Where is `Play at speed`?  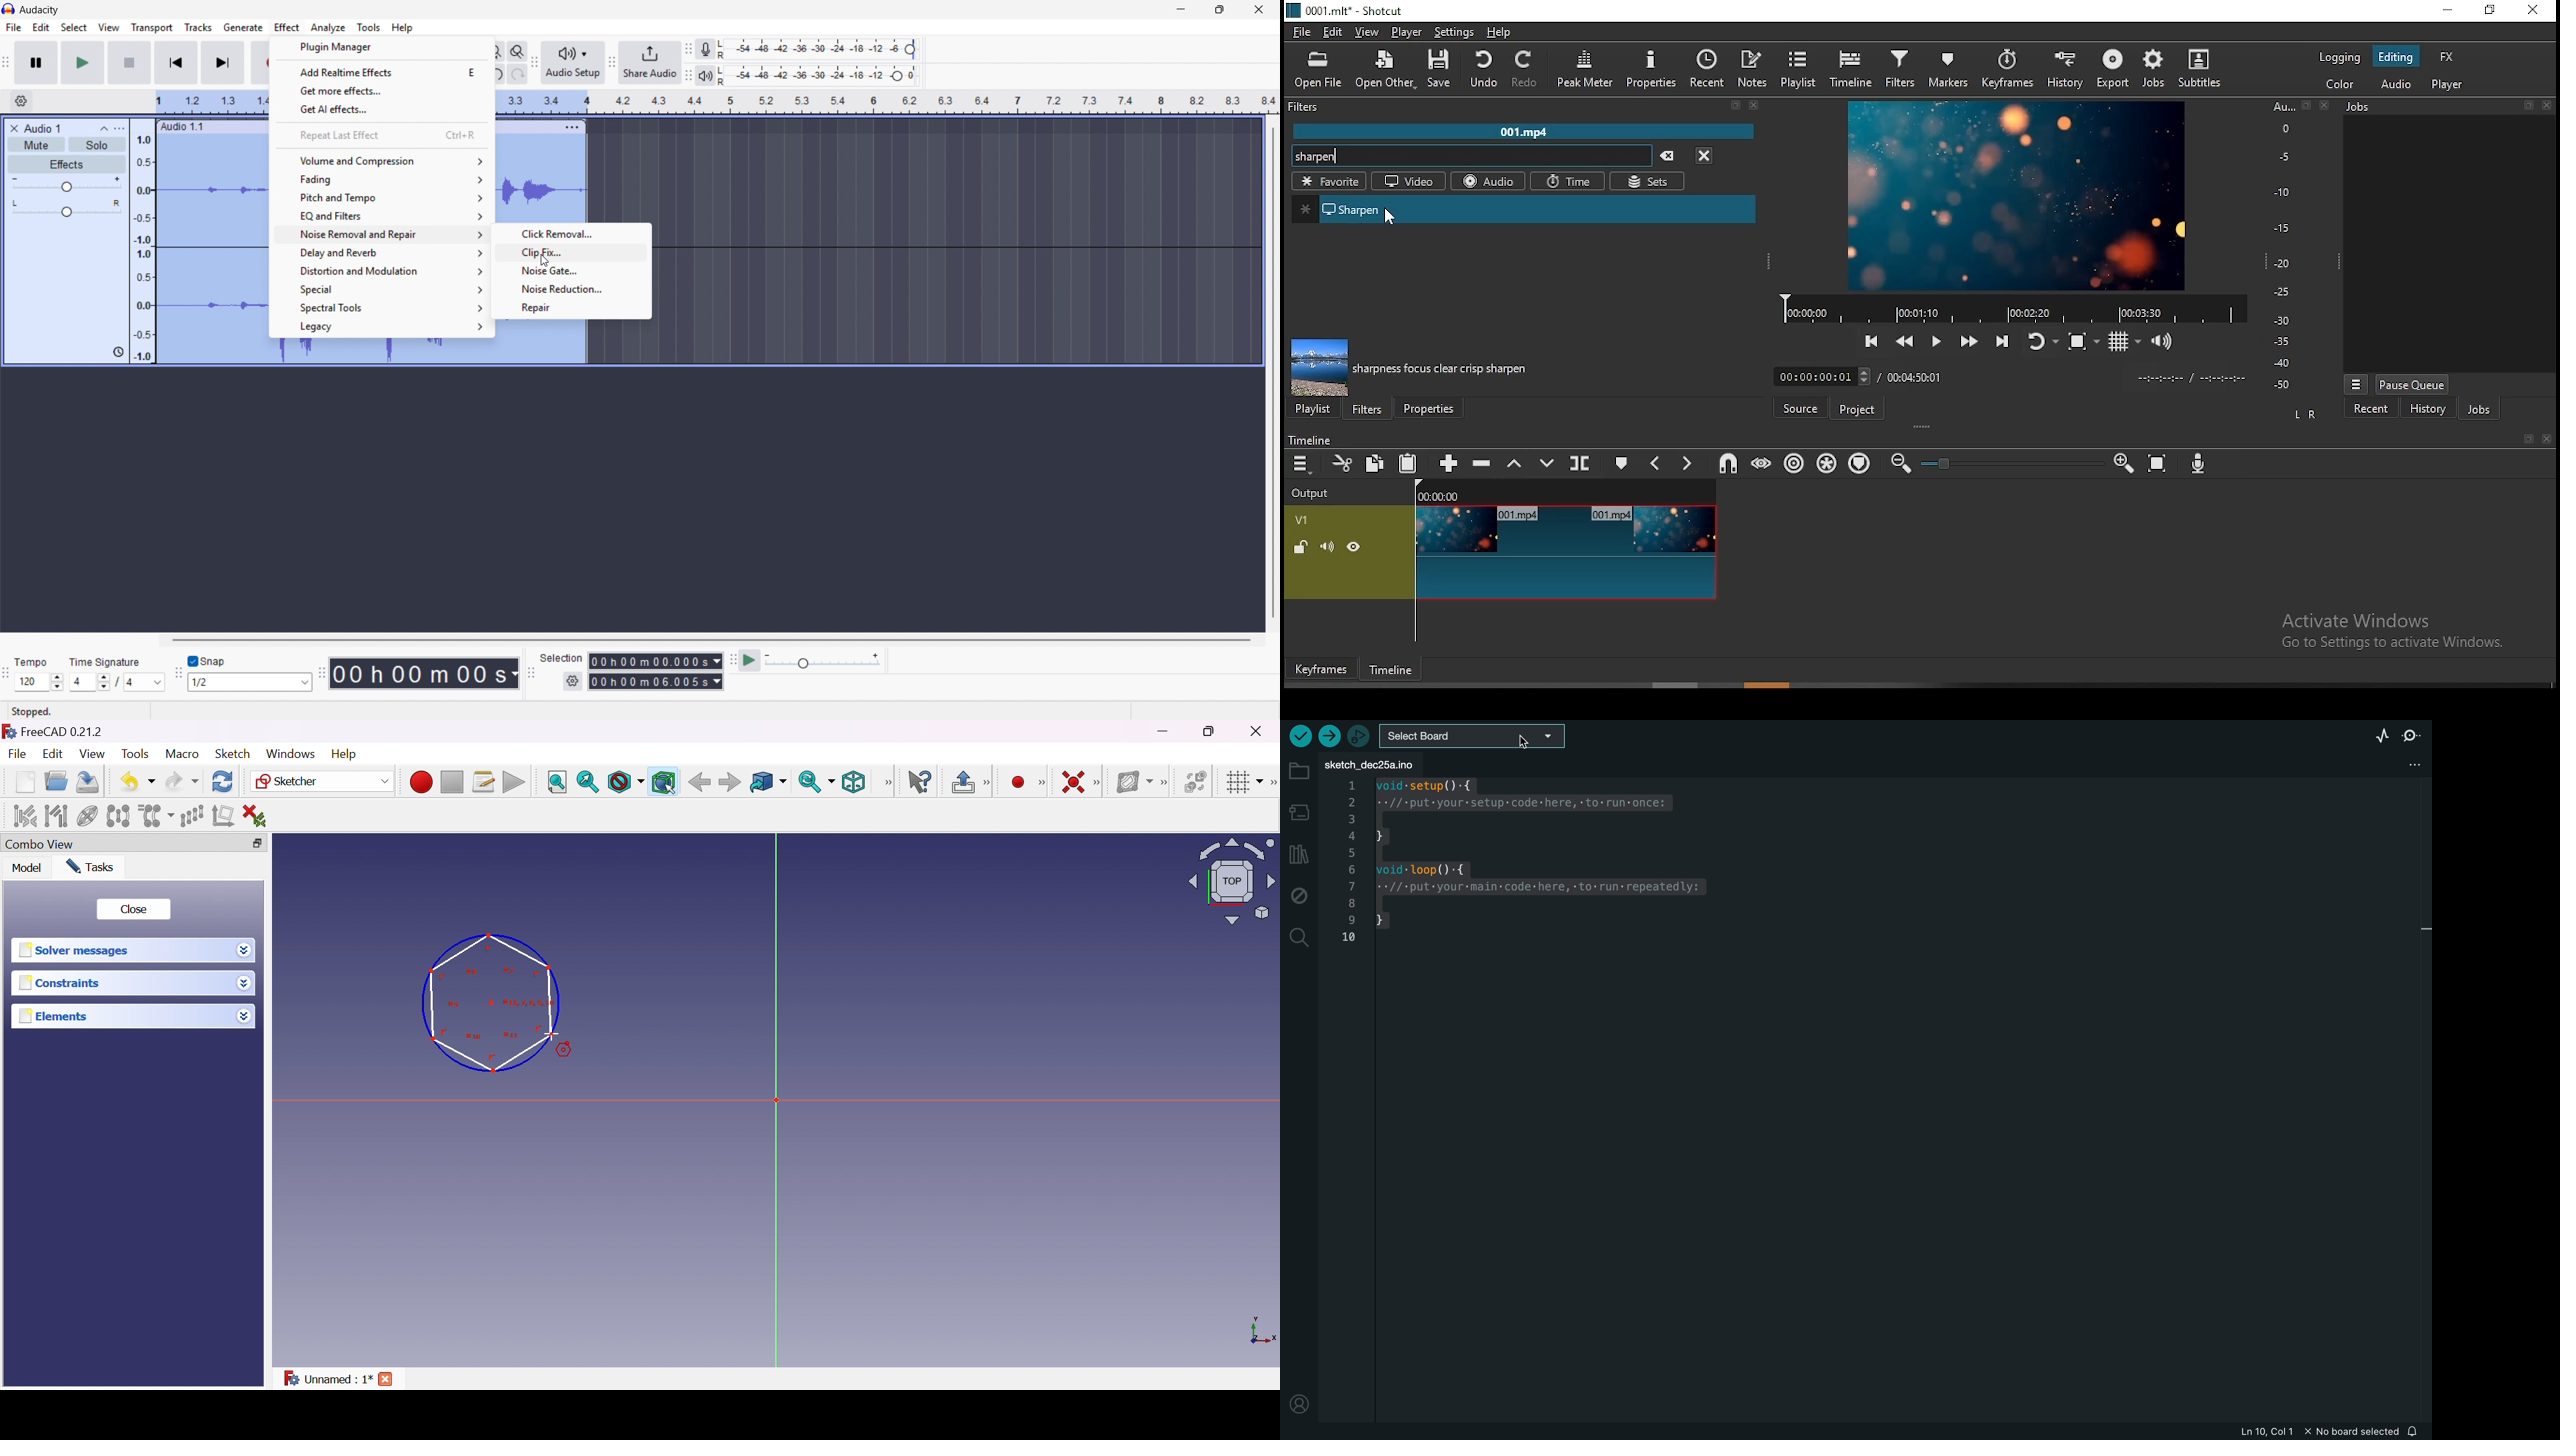
Play at speed is located at coordinates (750, 661).